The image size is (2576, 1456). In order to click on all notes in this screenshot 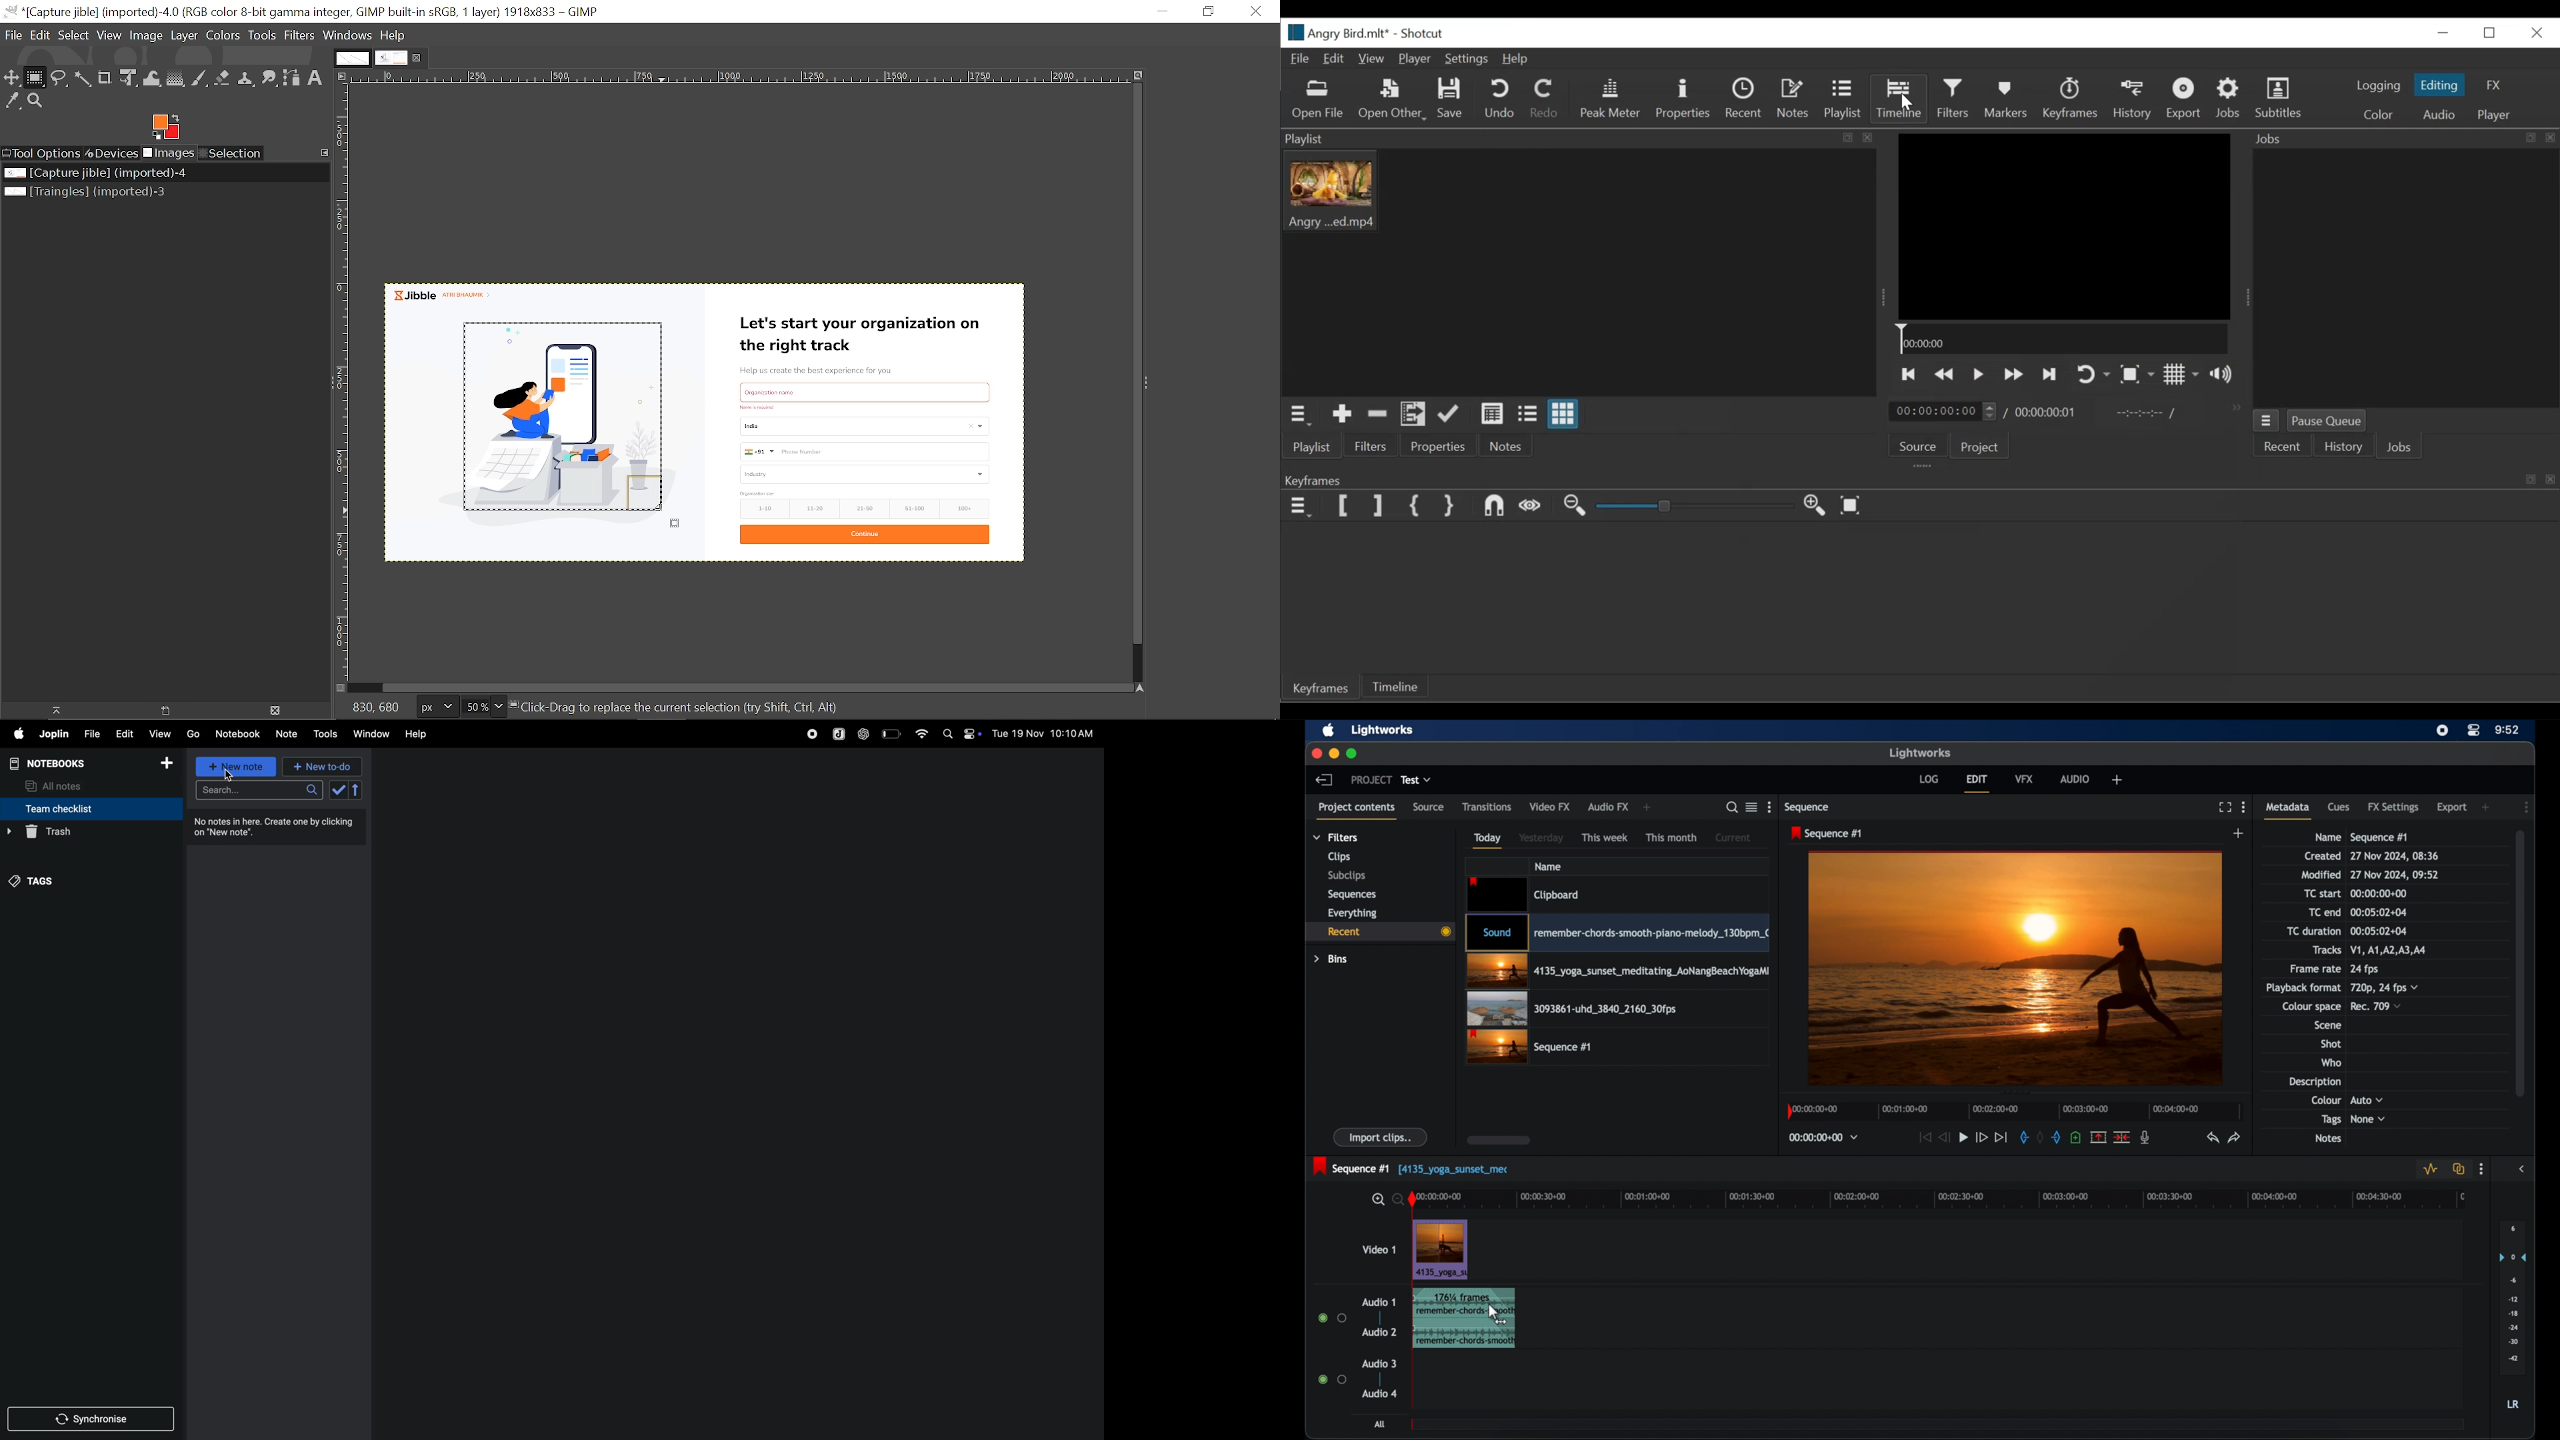, I will do `click(61, 785)`.